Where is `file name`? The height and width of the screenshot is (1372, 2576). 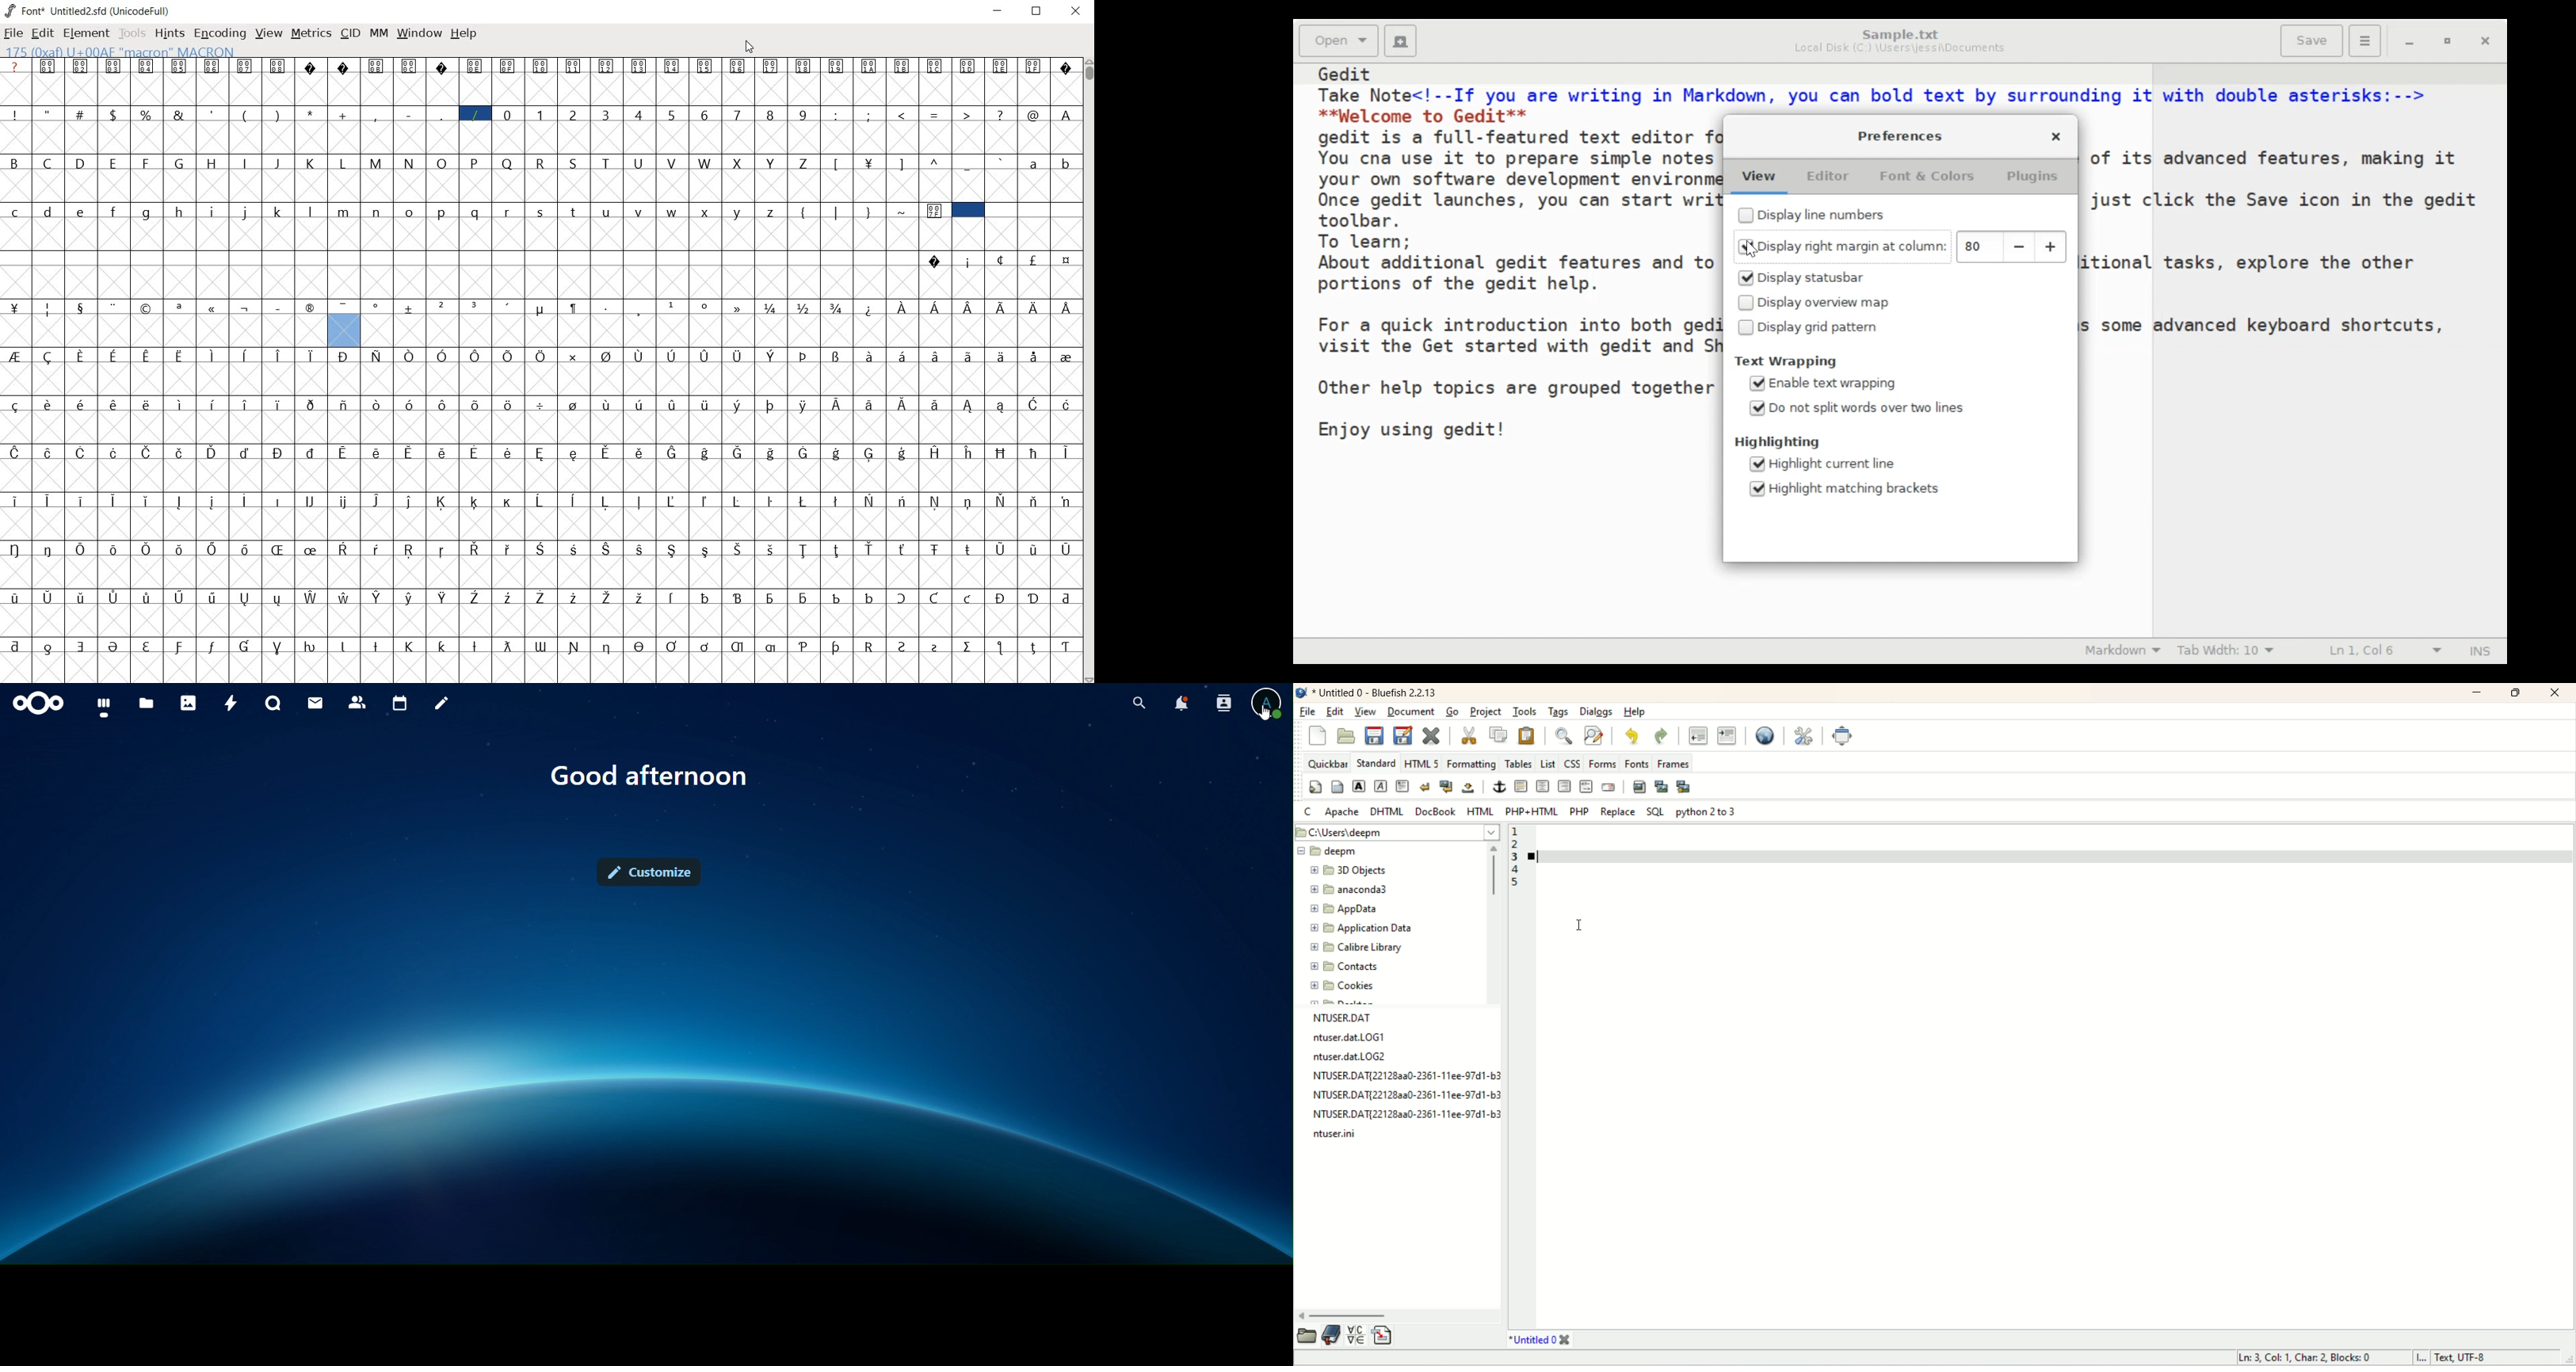
file name is located at coordinates (1408, 1096).